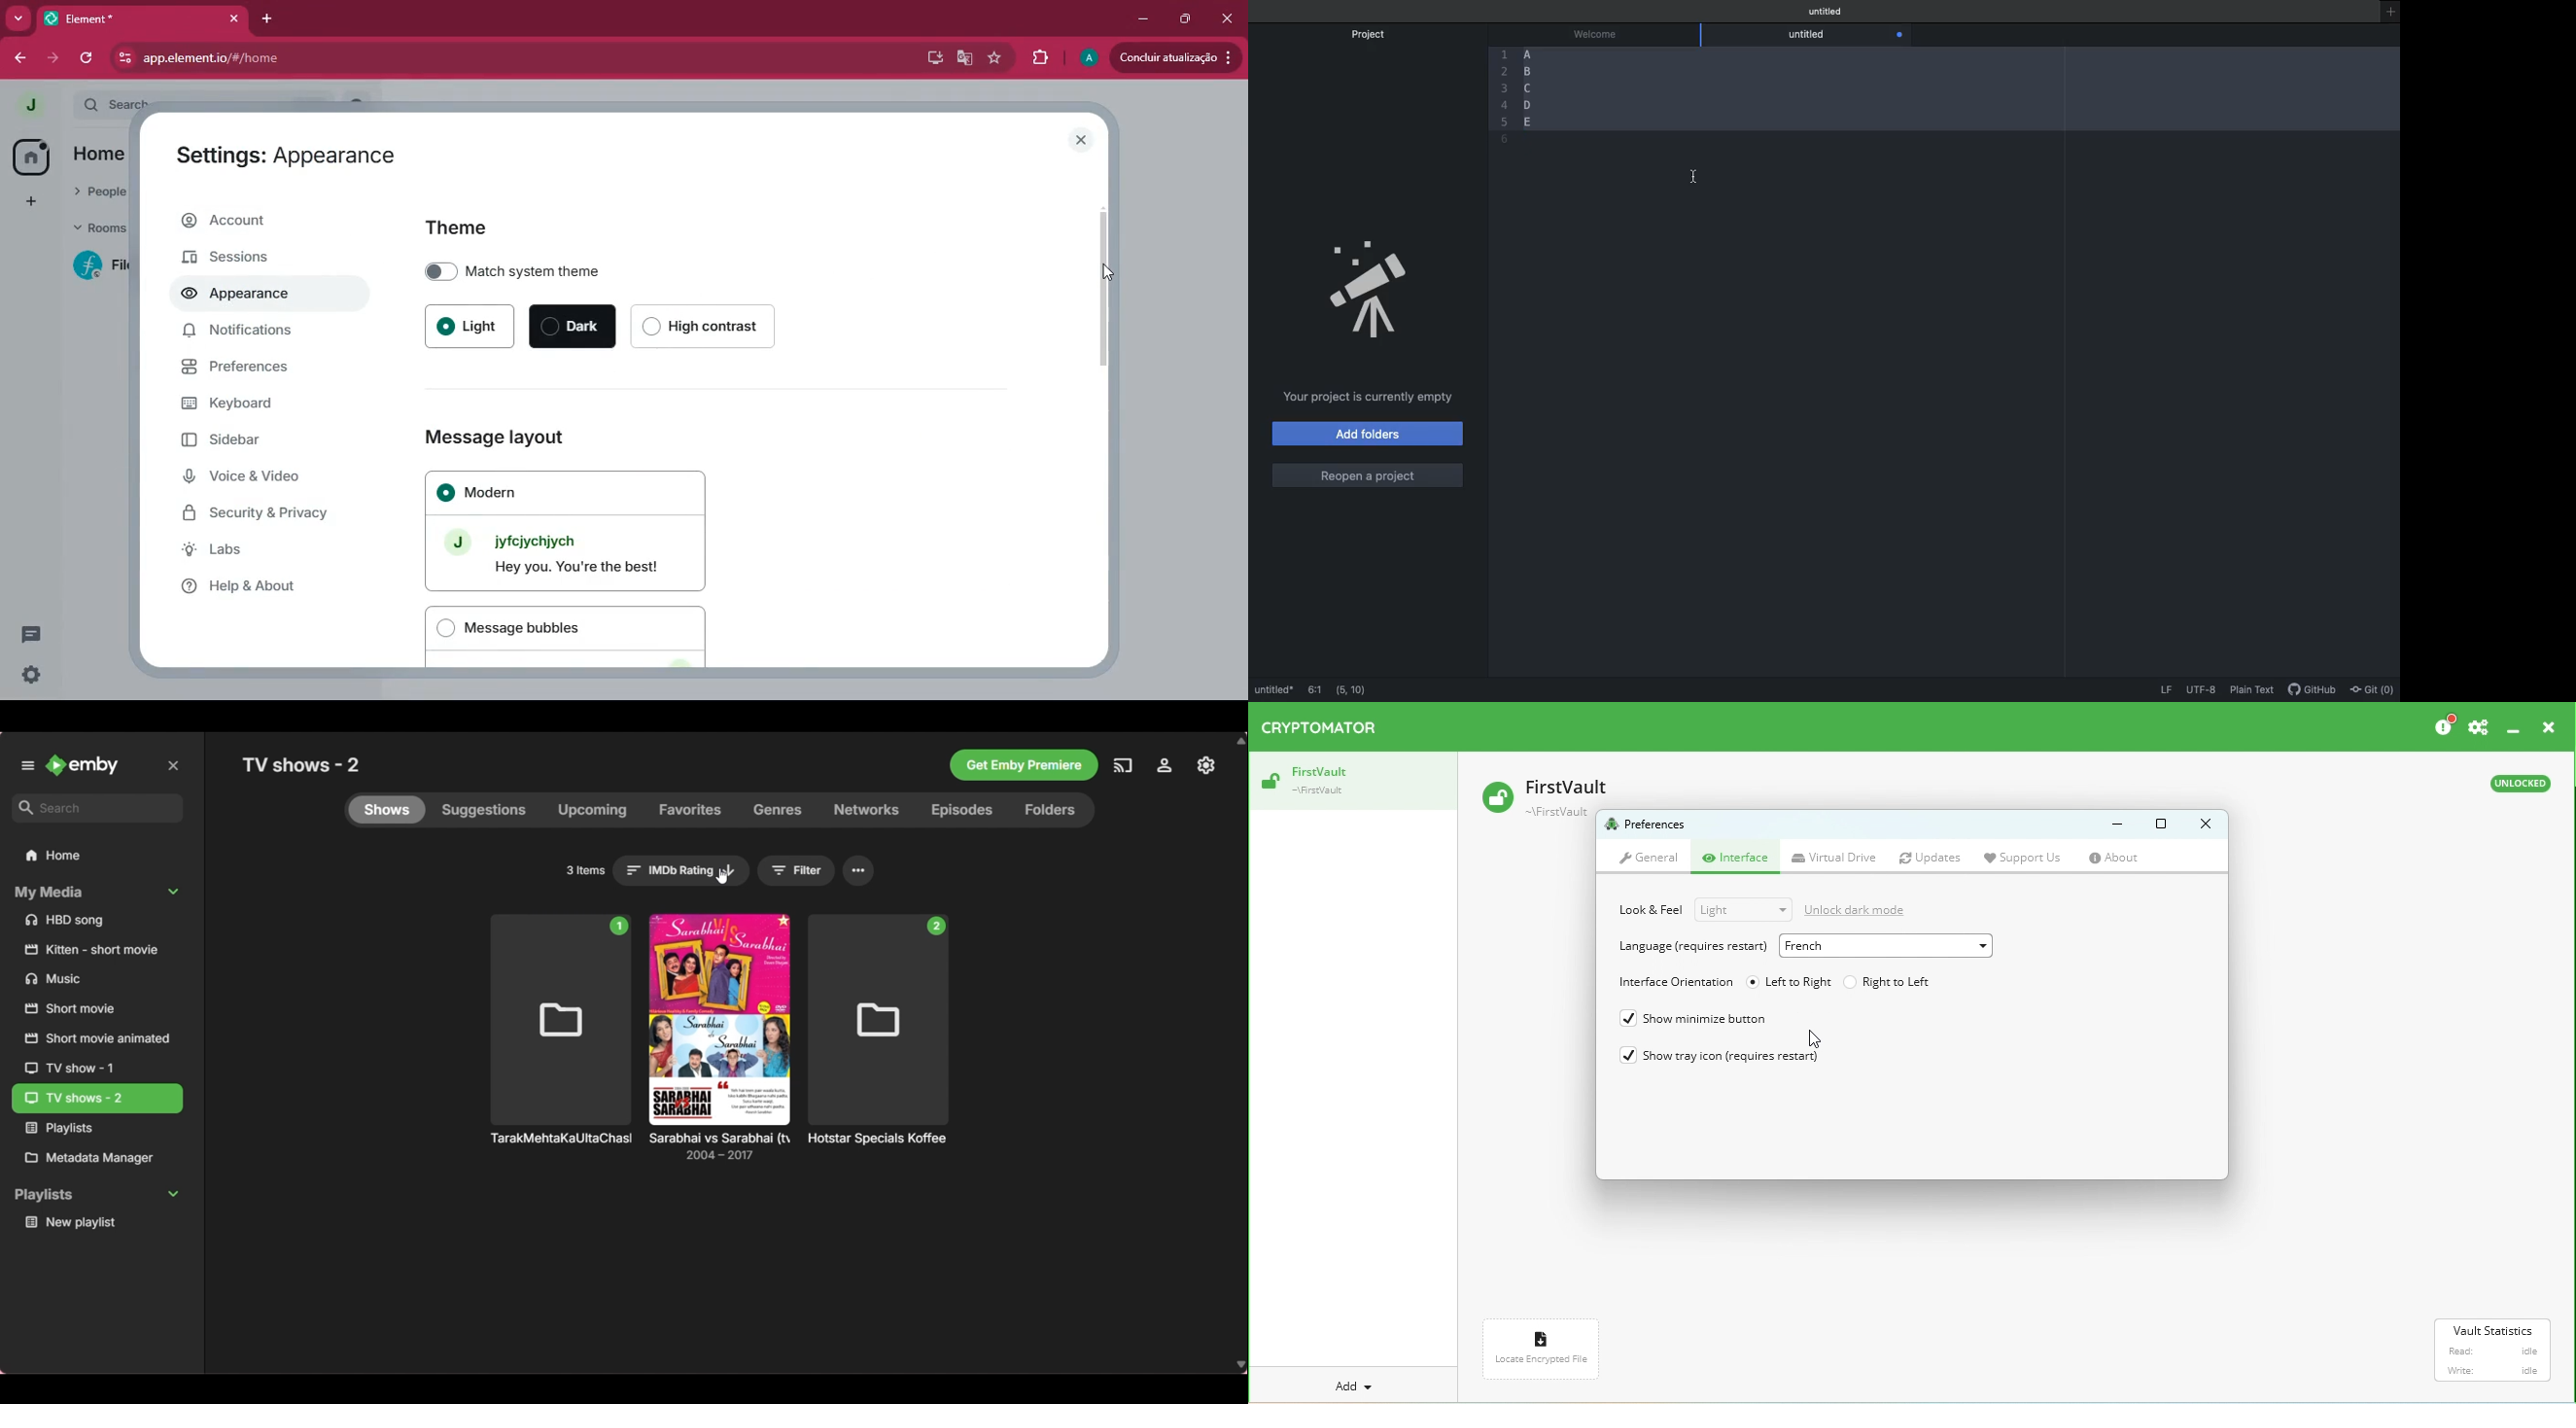 The image size is (2576, 1428). I want to click on Element*, so click(131, 17).